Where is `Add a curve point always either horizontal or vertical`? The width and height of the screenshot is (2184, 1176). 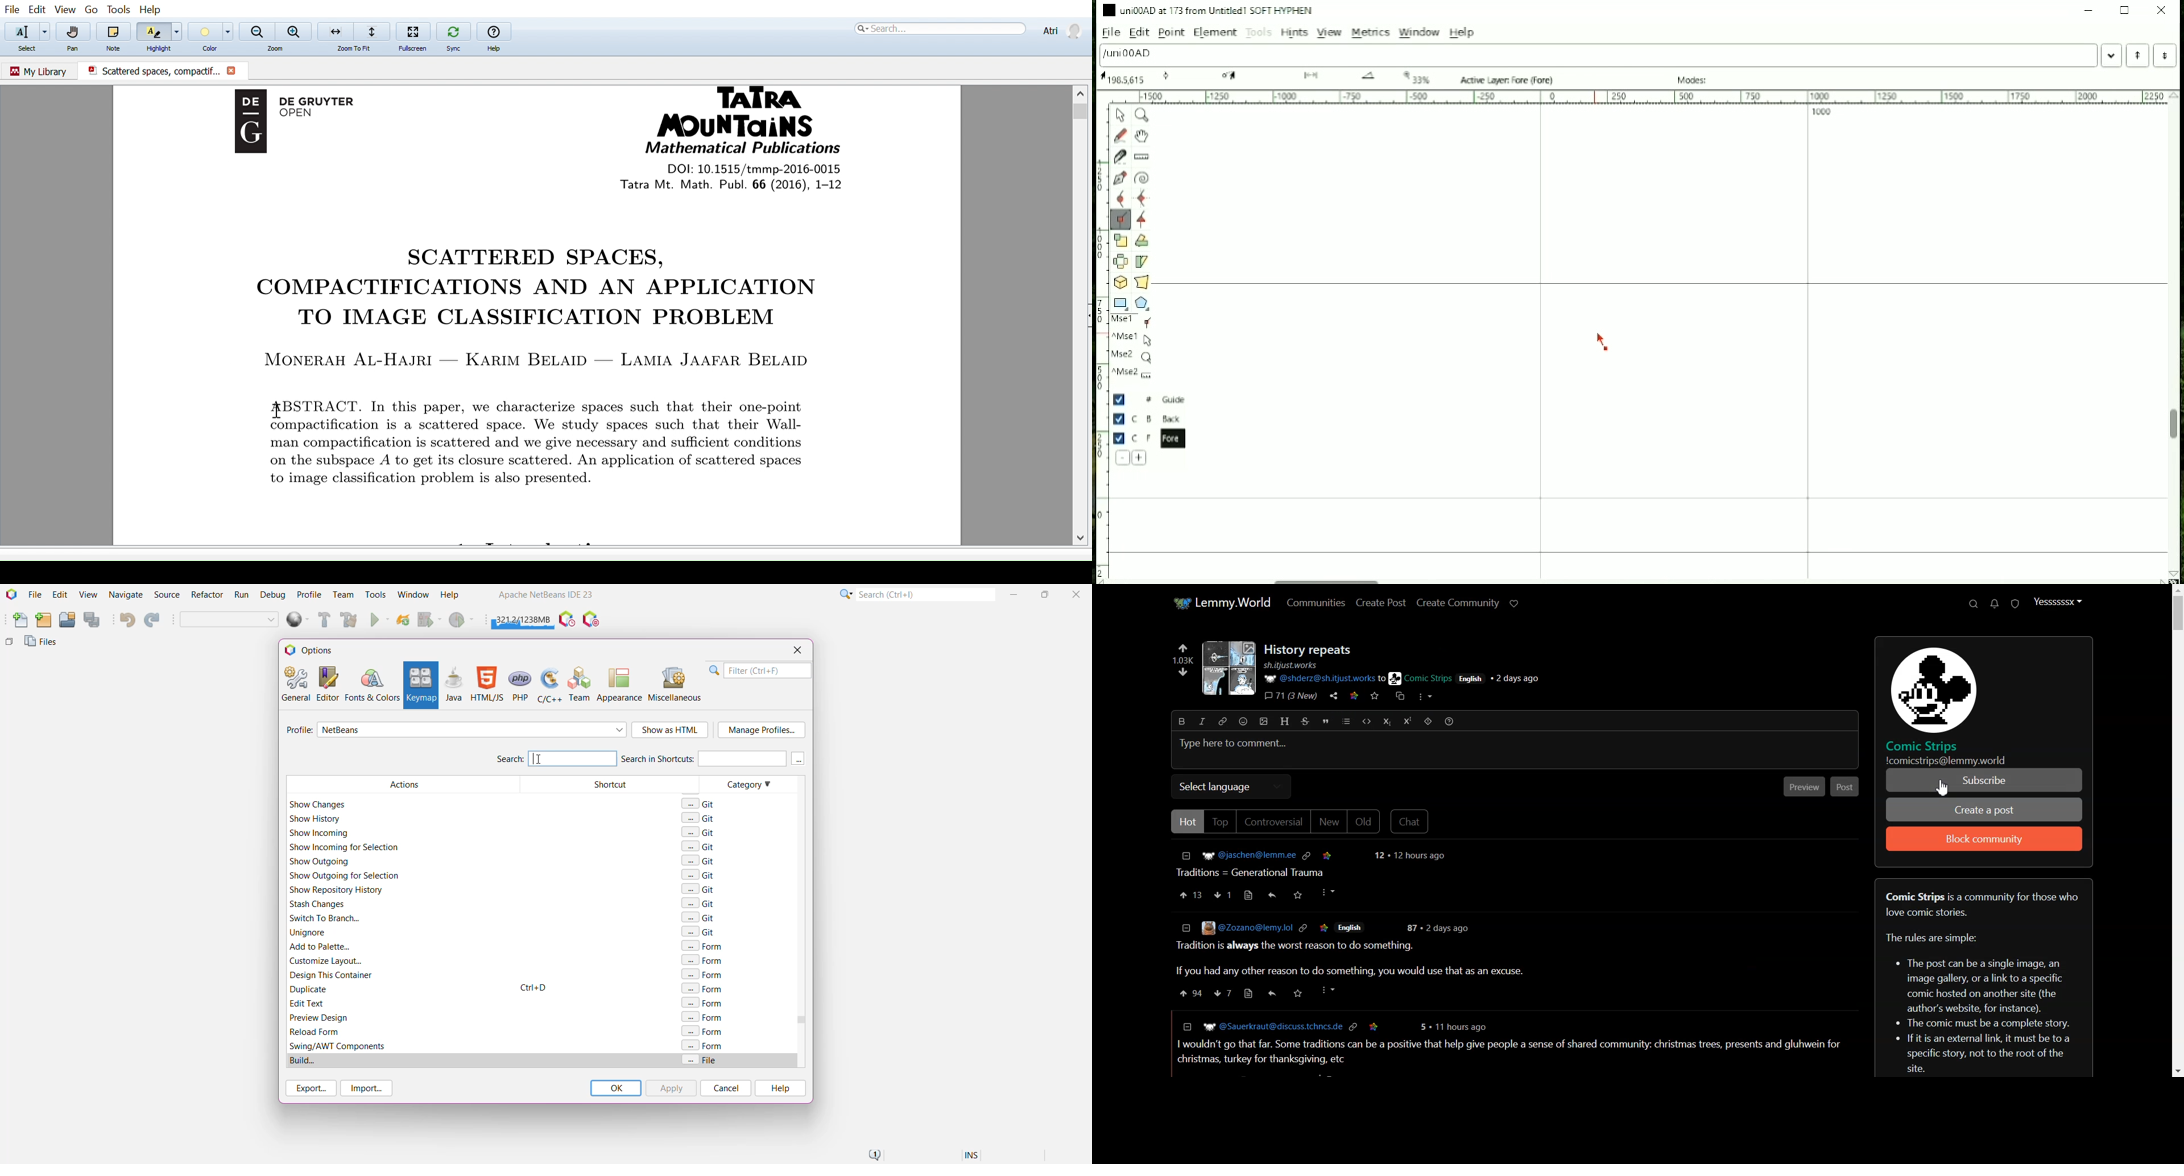 Add a curve point always either horizontal or vertical is located at coordinates (1143, 198).